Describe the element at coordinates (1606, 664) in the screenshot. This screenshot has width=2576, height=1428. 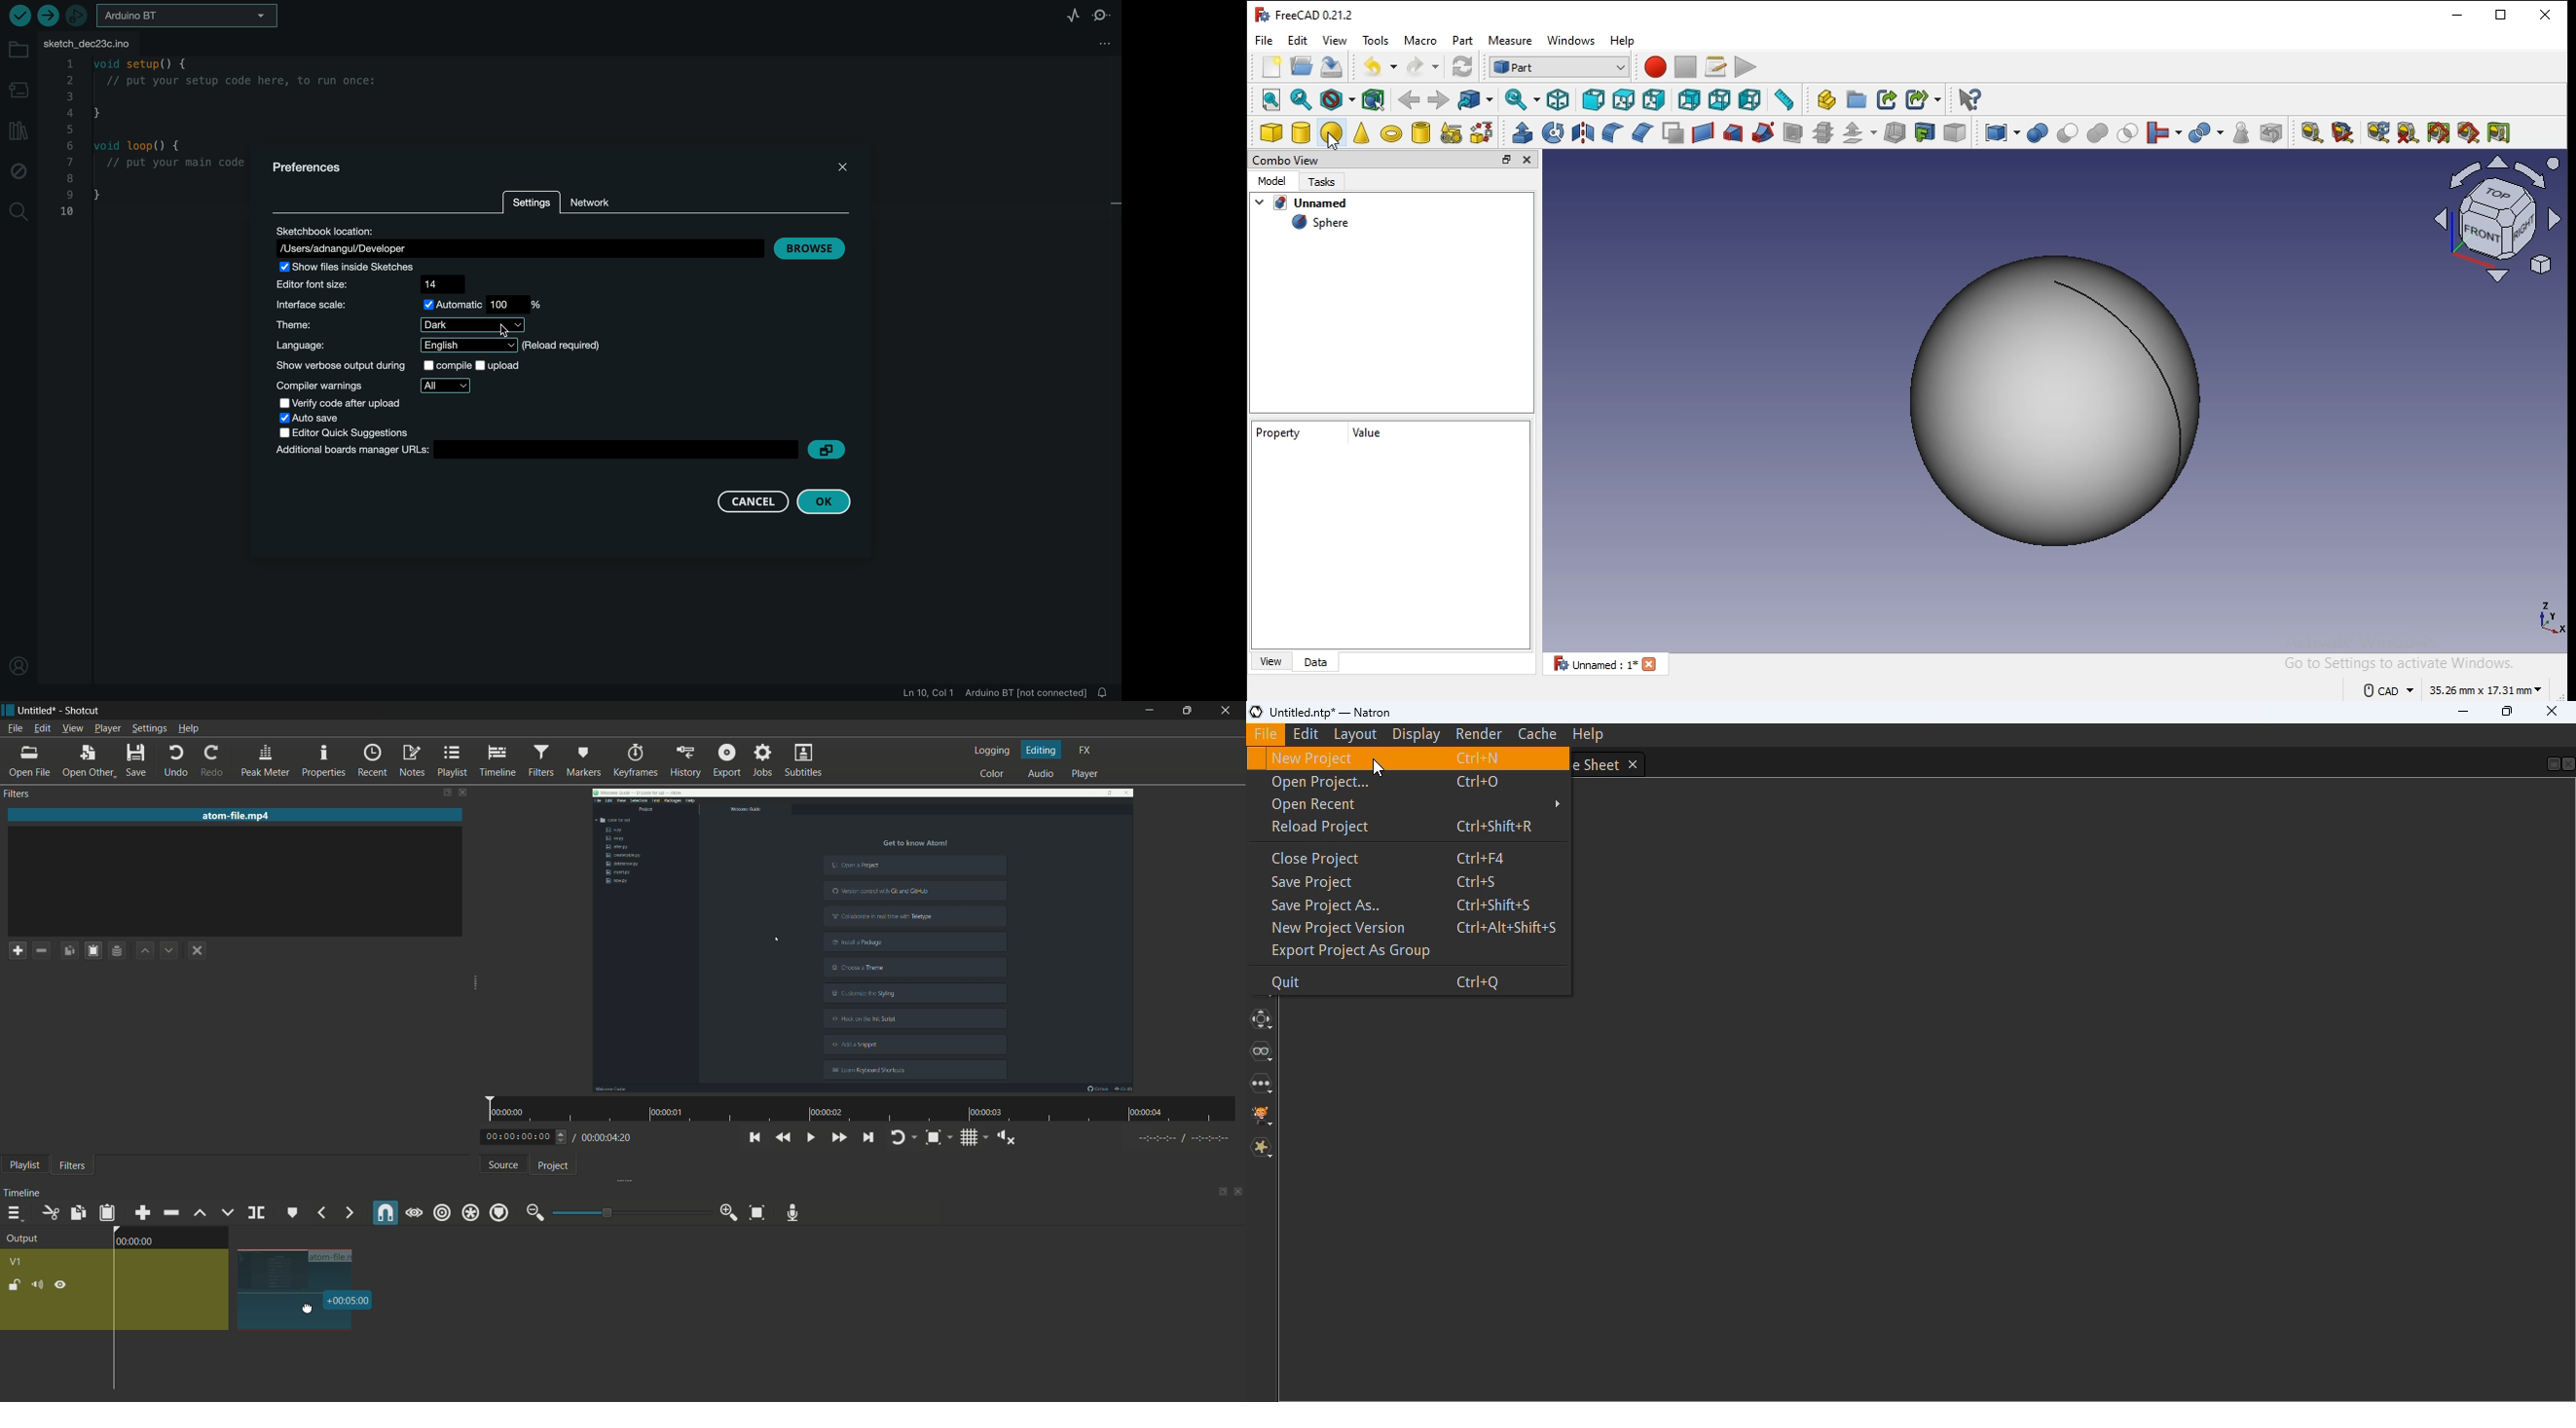
I see `unnamed` at that location.